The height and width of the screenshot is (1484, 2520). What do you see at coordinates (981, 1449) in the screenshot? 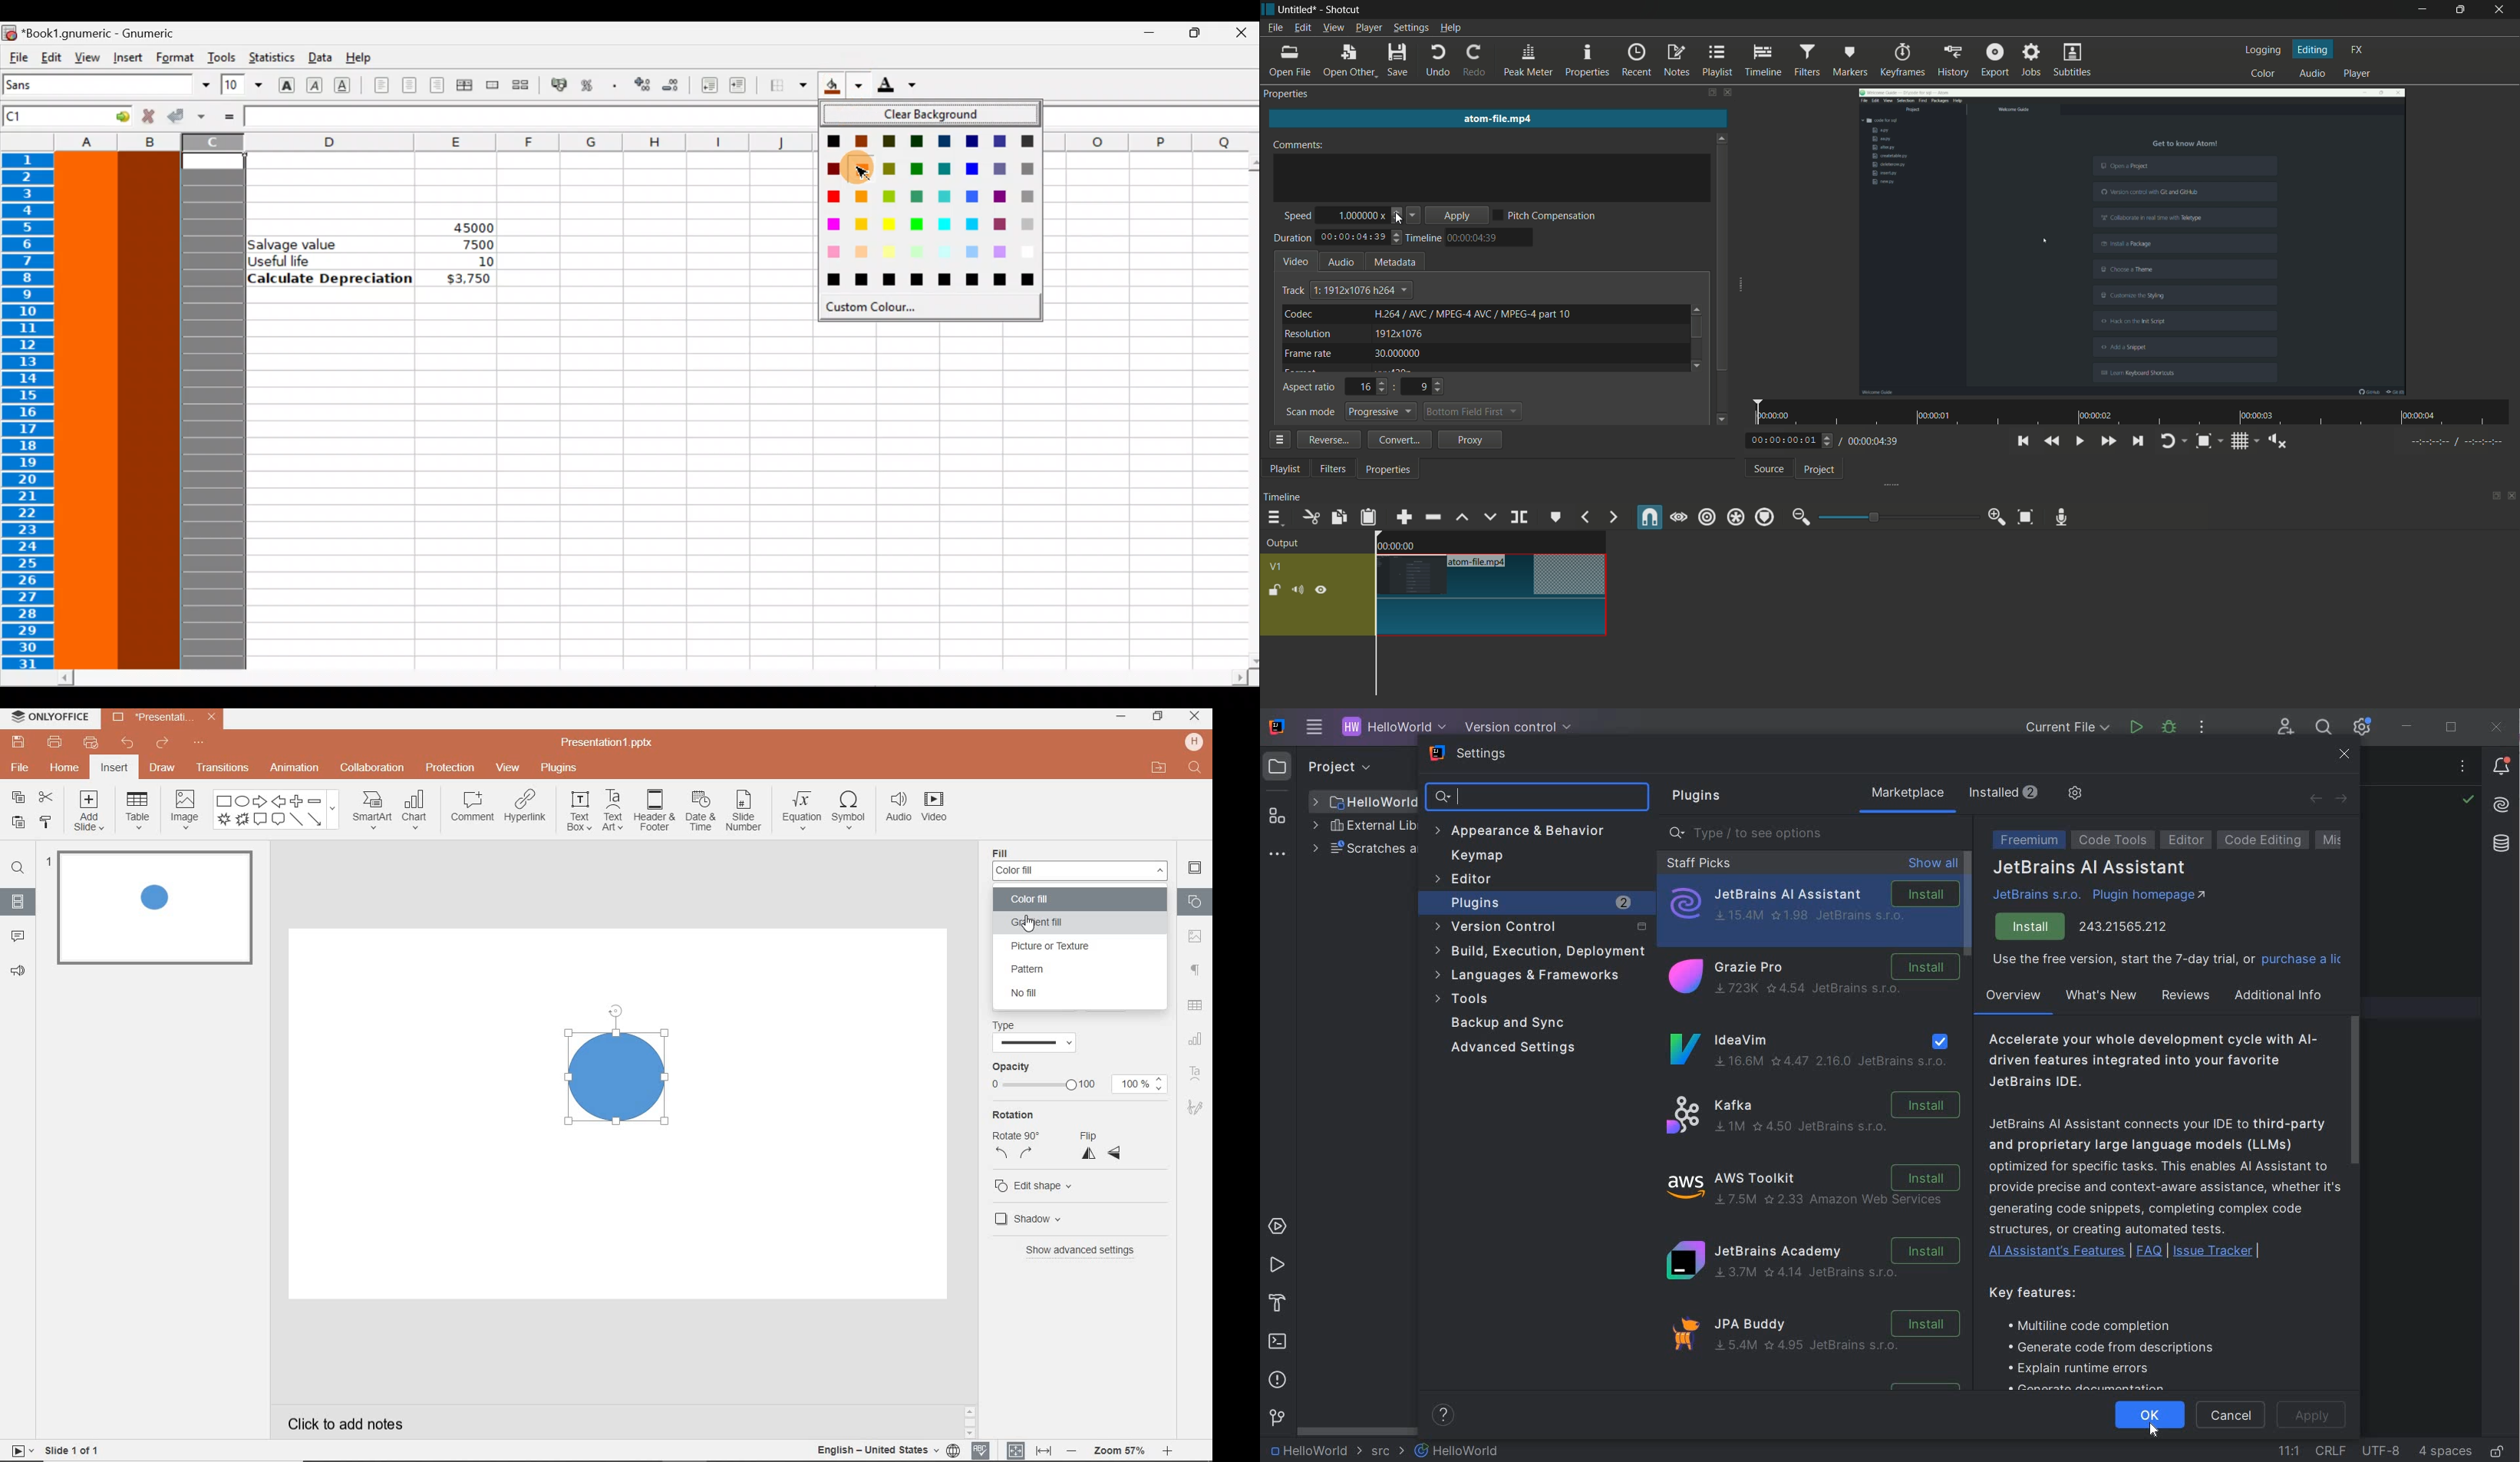
I see `spell checking` at bounding box center [981, 1449].